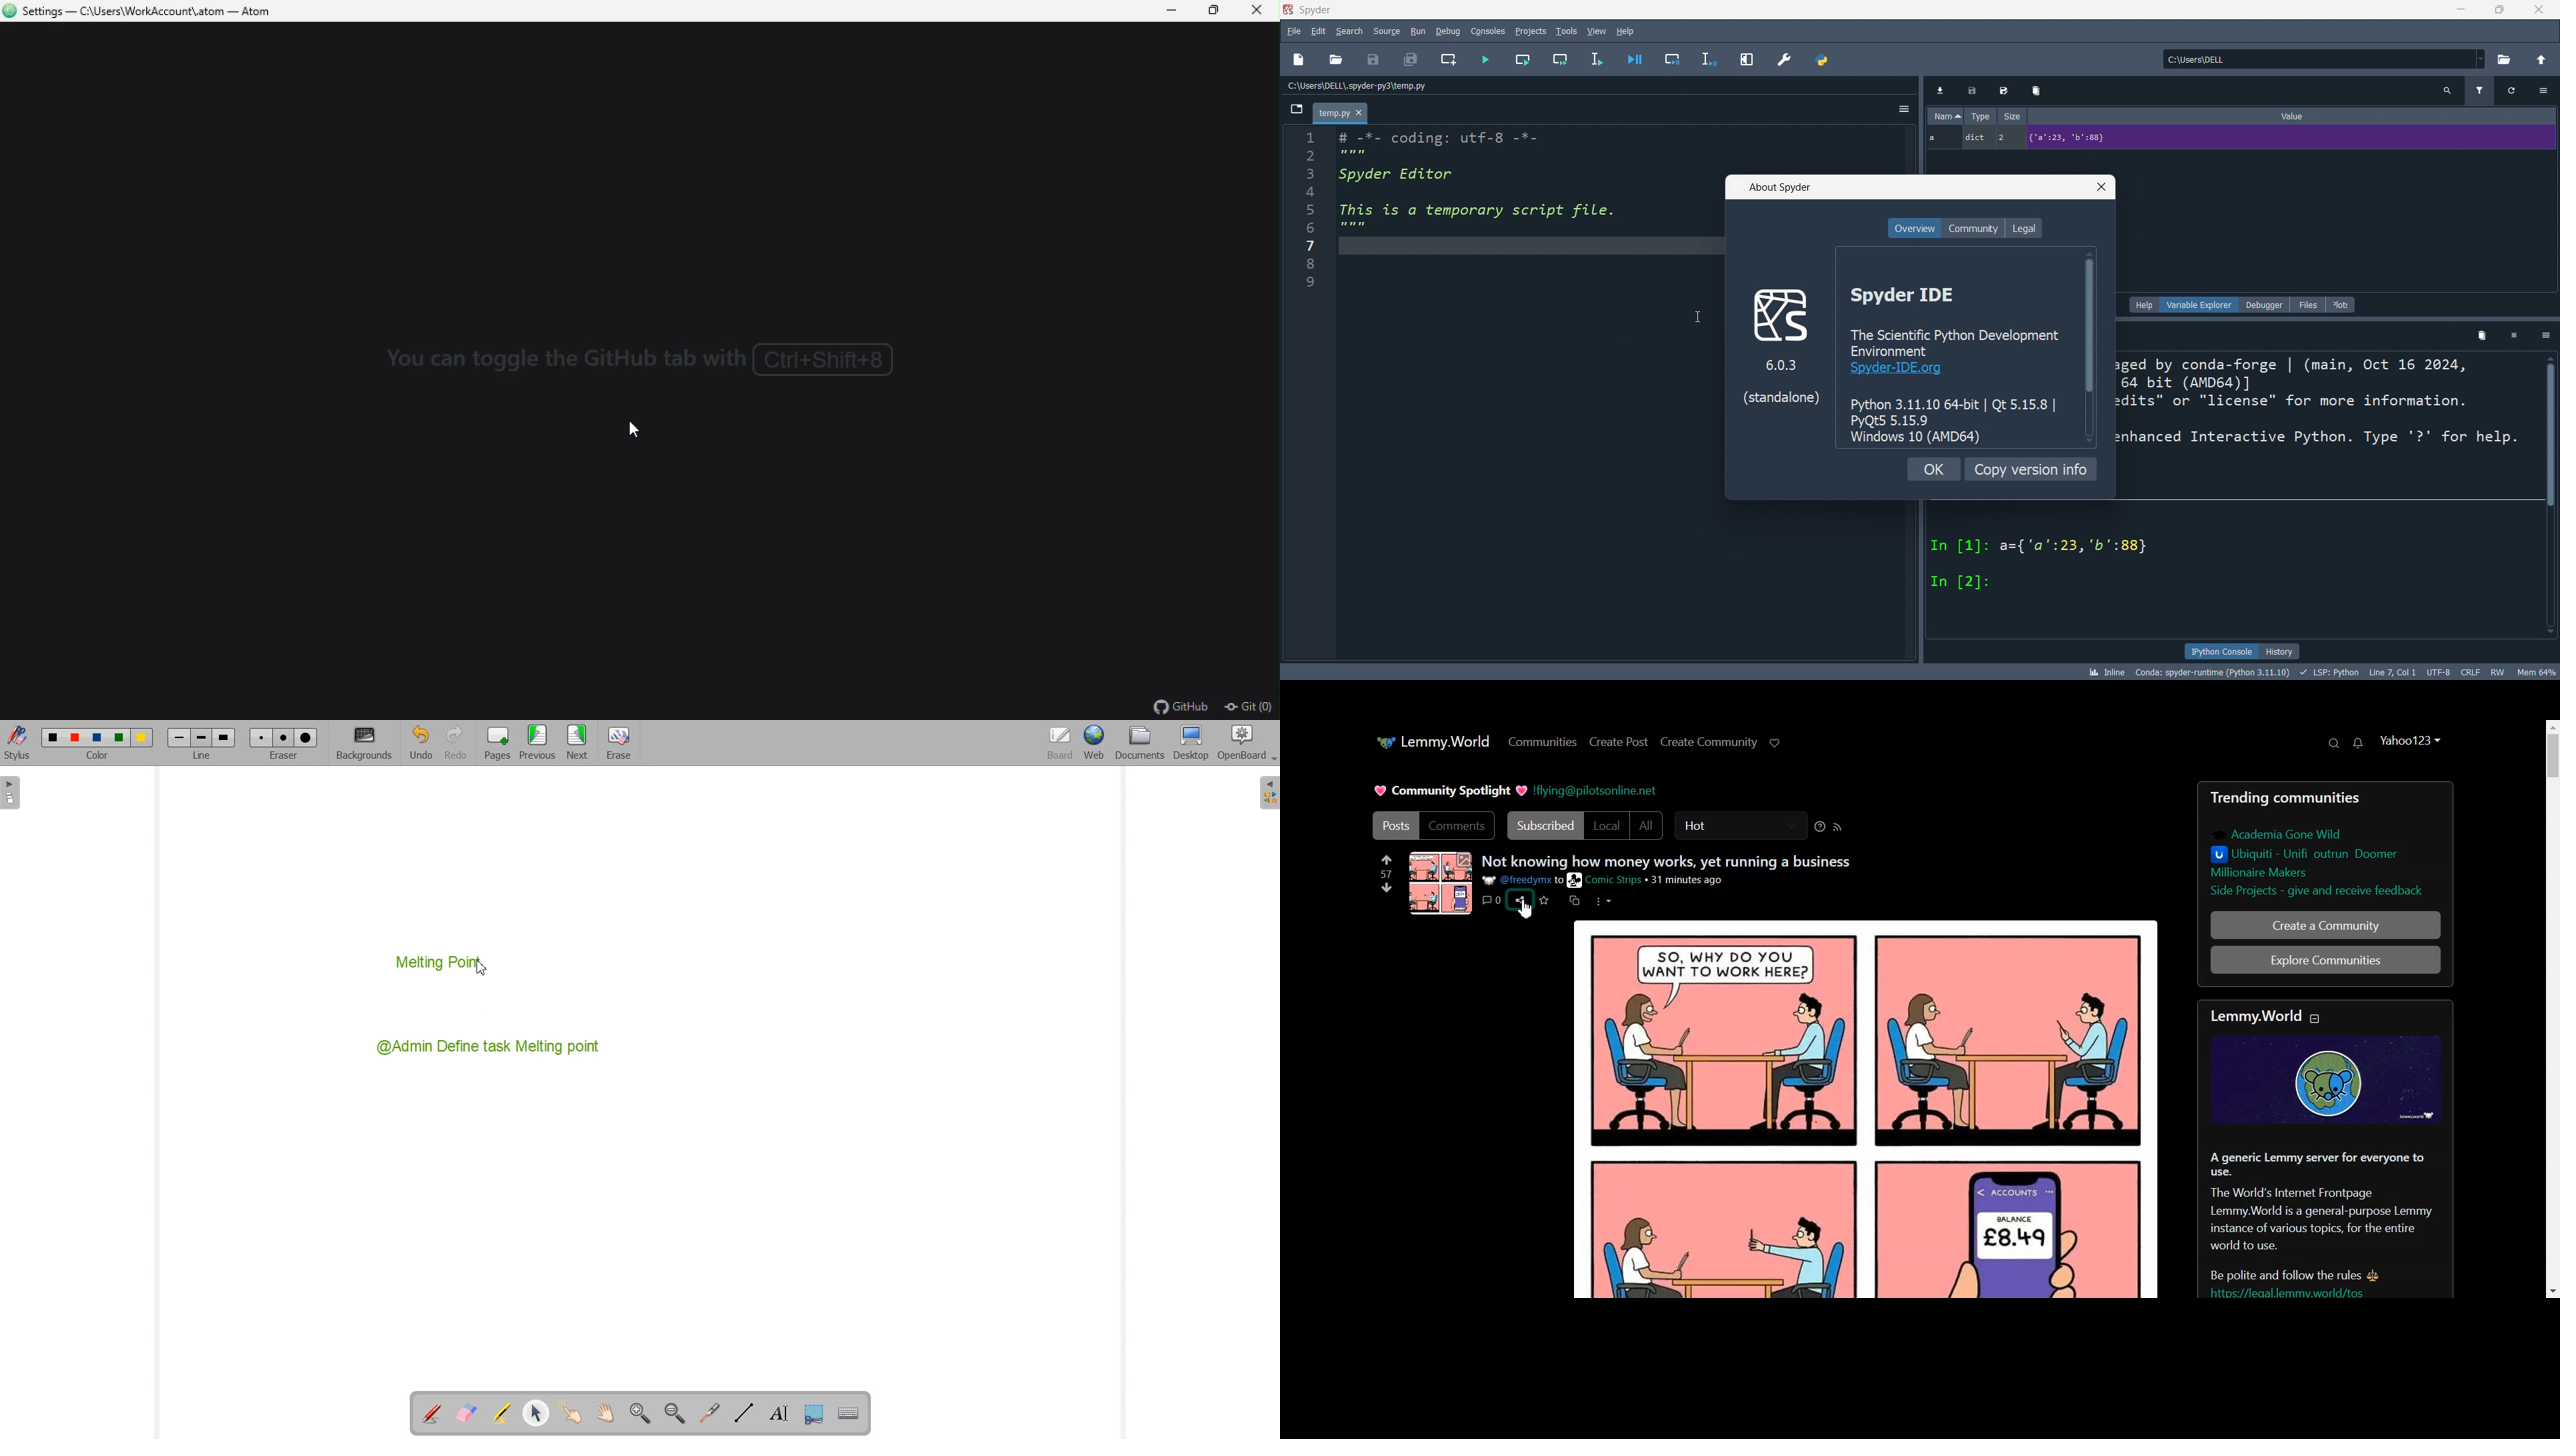 The width and height of the screenshot is (2576, 1456). I want to click on collapse, so click(2320, 1019).